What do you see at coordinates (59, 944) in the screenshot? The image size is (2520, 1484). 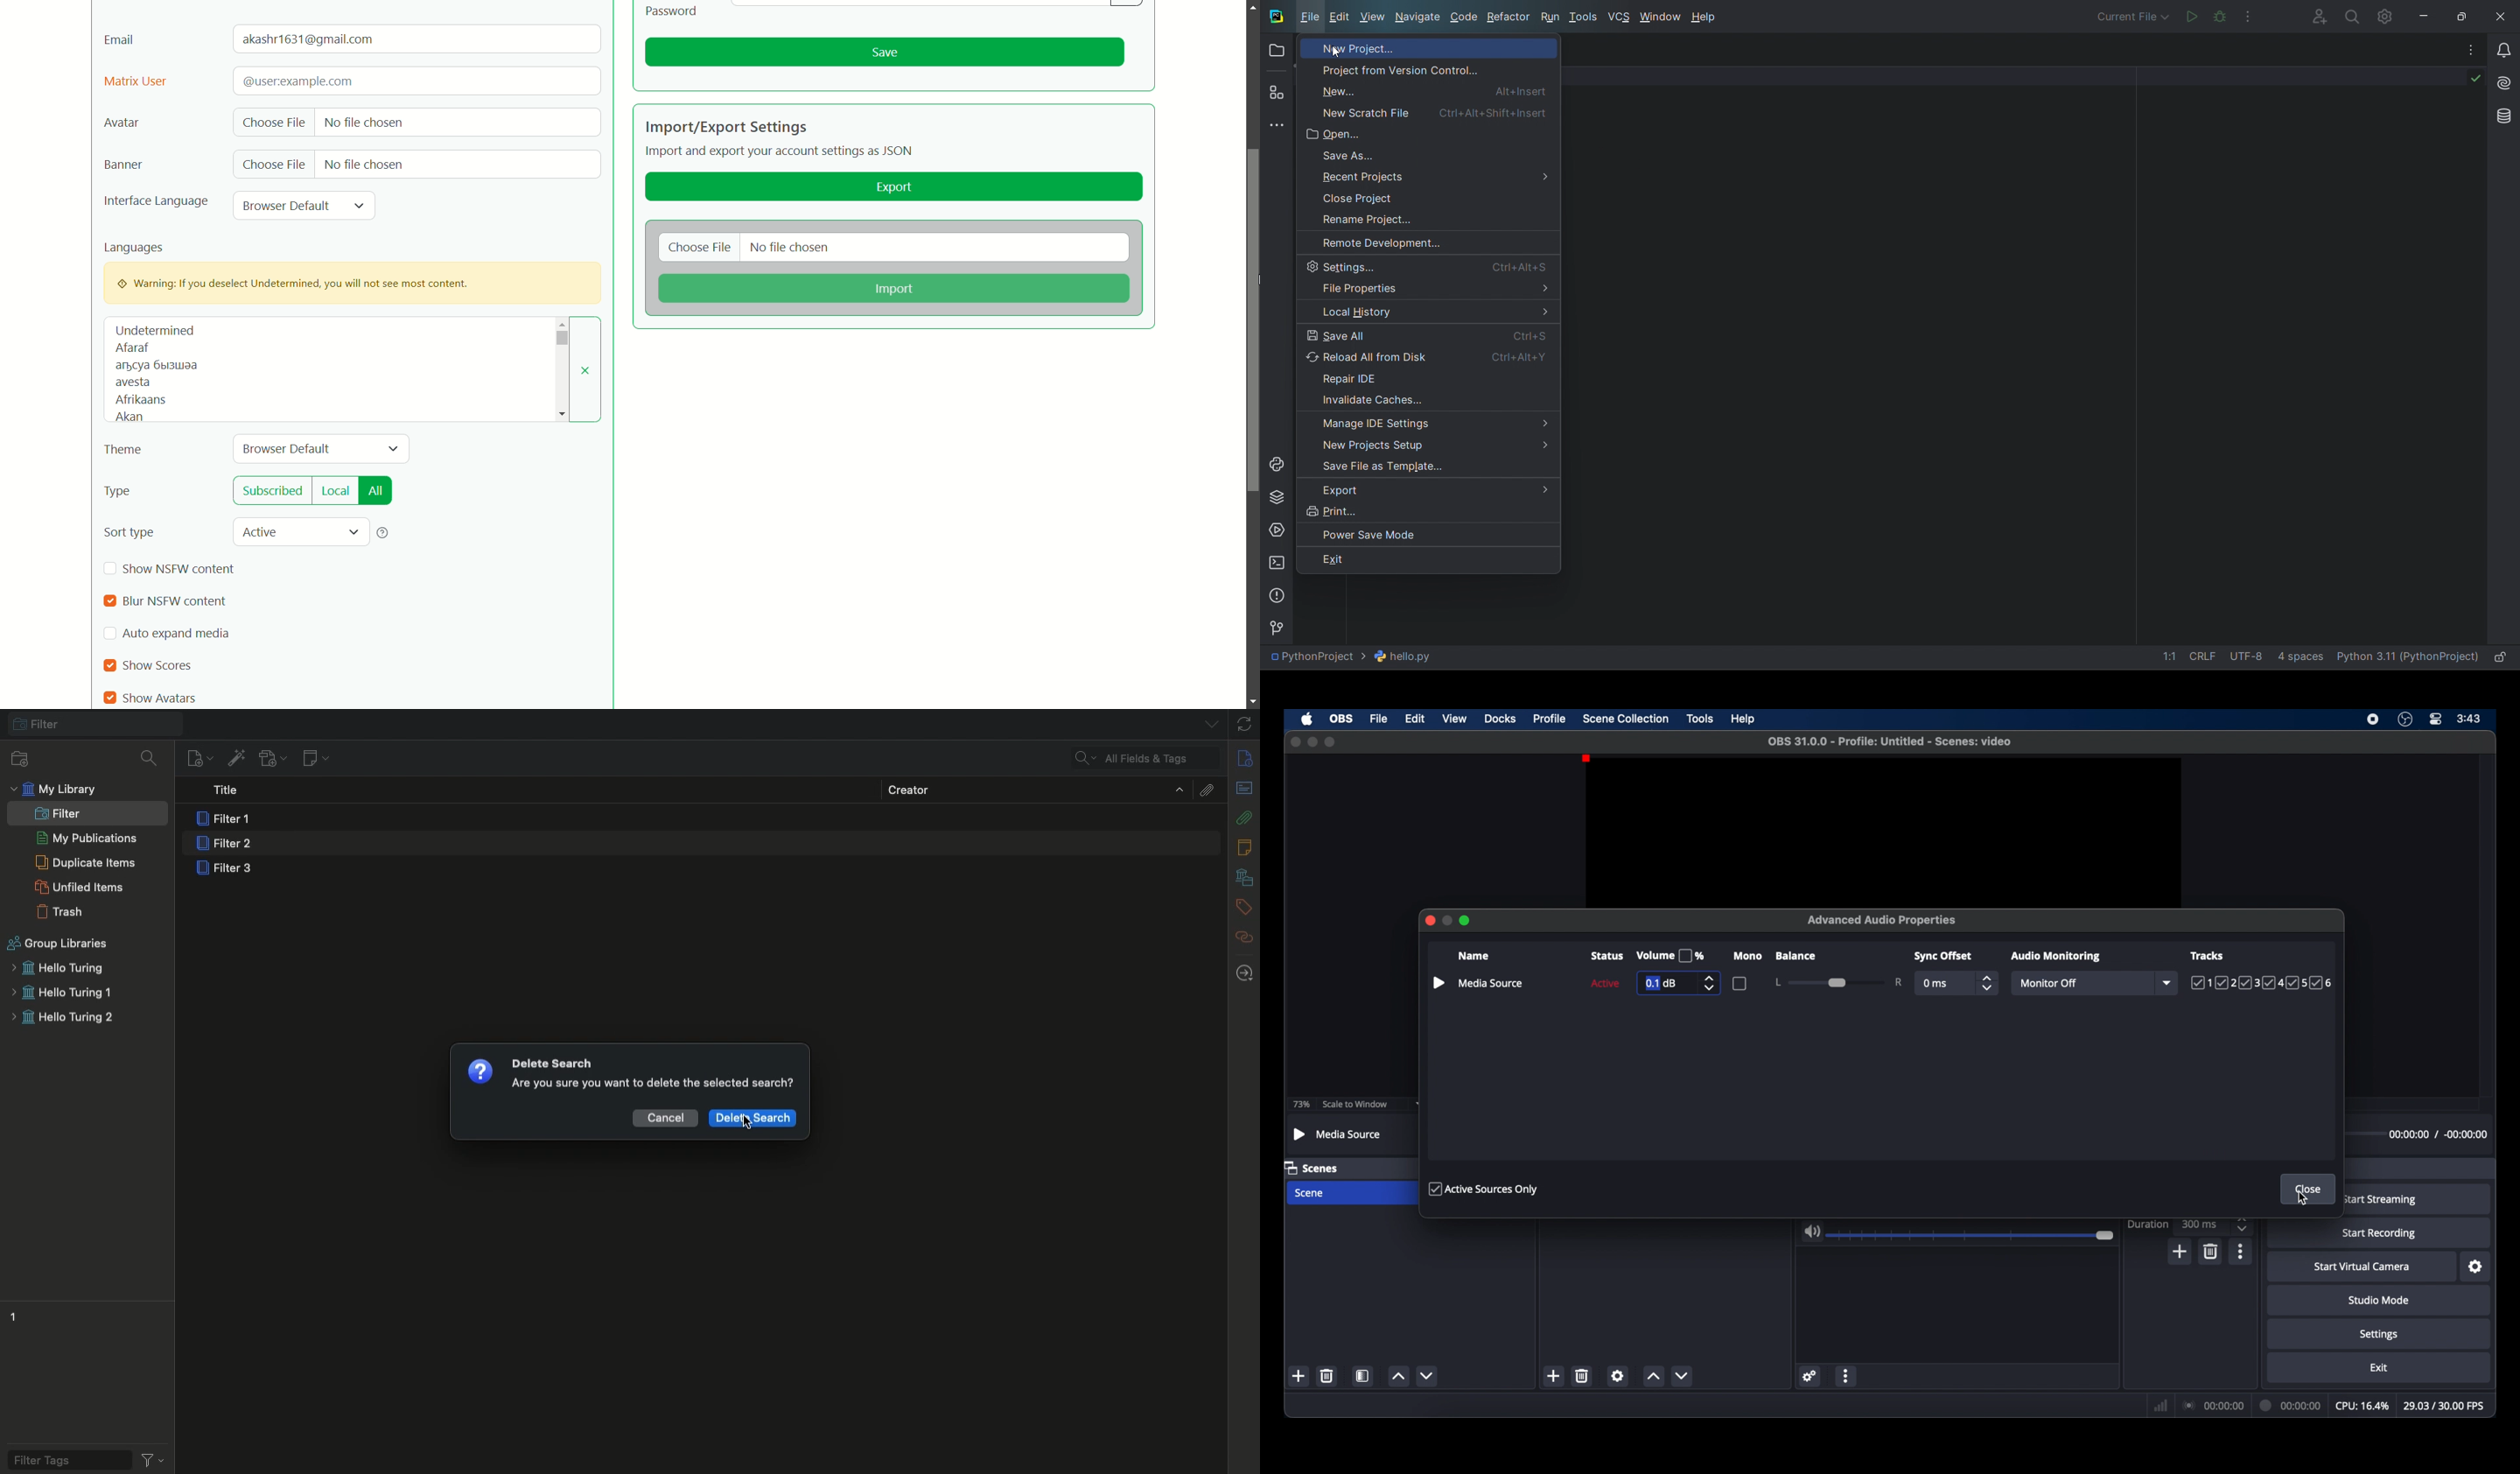 I see `Group libraries` at bounding box center [59, 944].